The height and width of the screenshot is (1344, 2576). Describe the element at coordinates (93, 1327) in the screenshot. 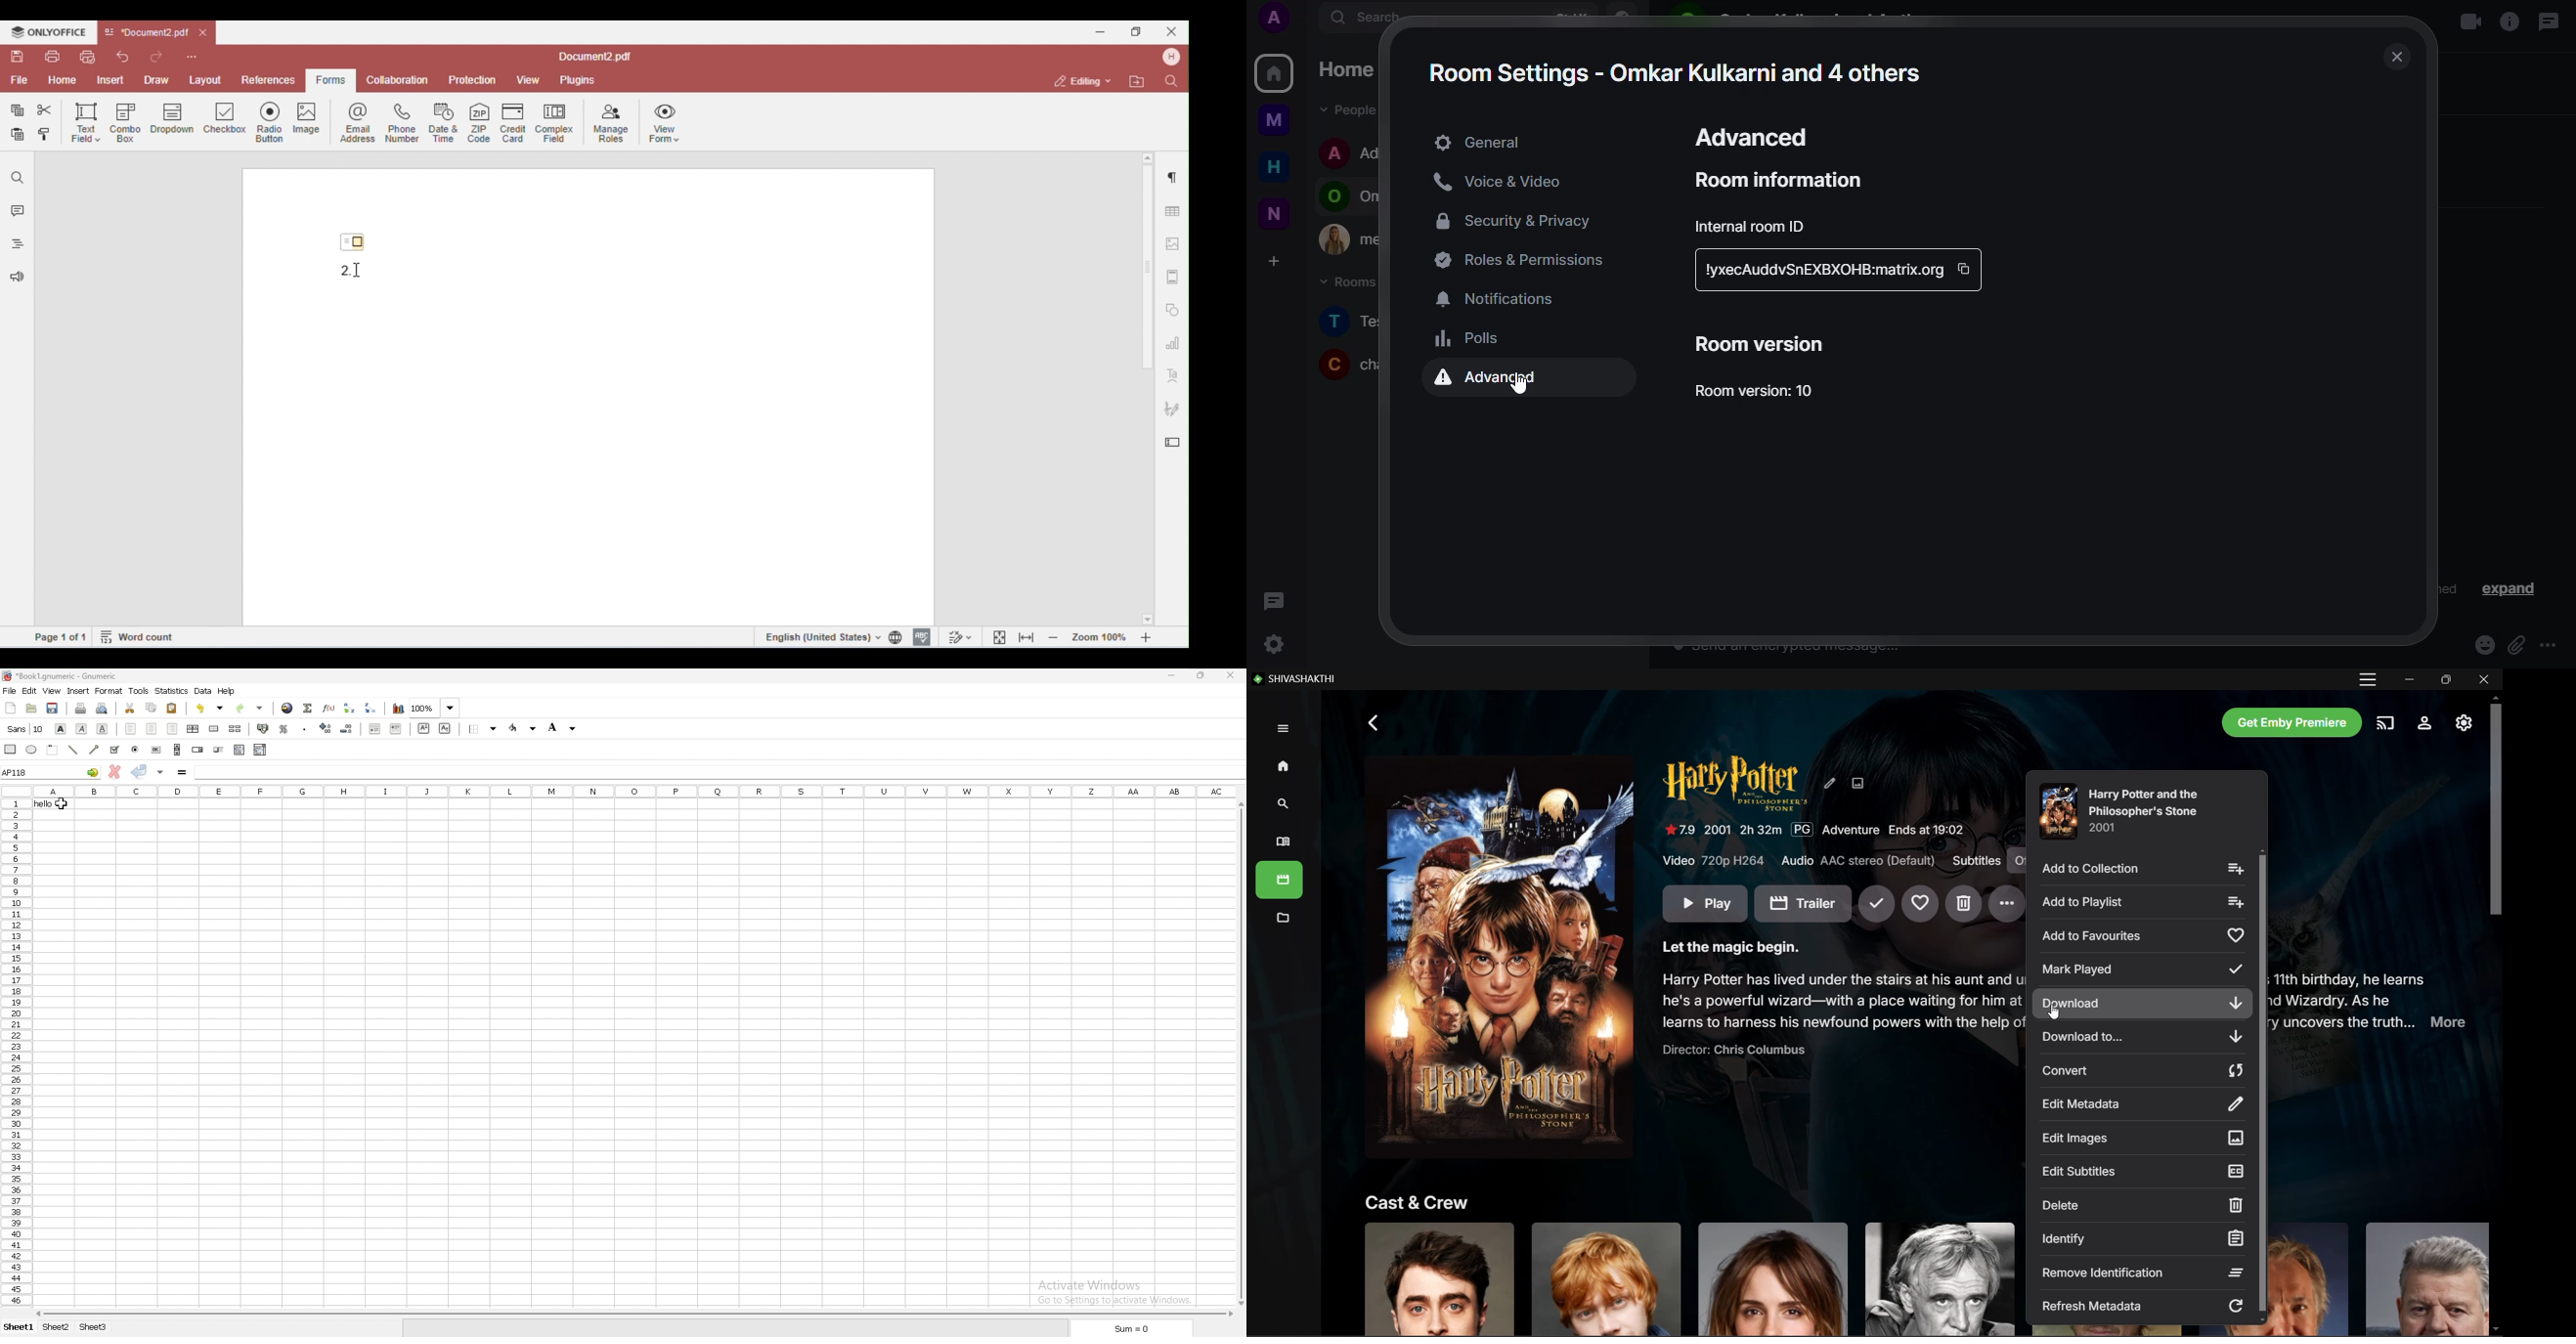

I see `sheet 3` at that location.